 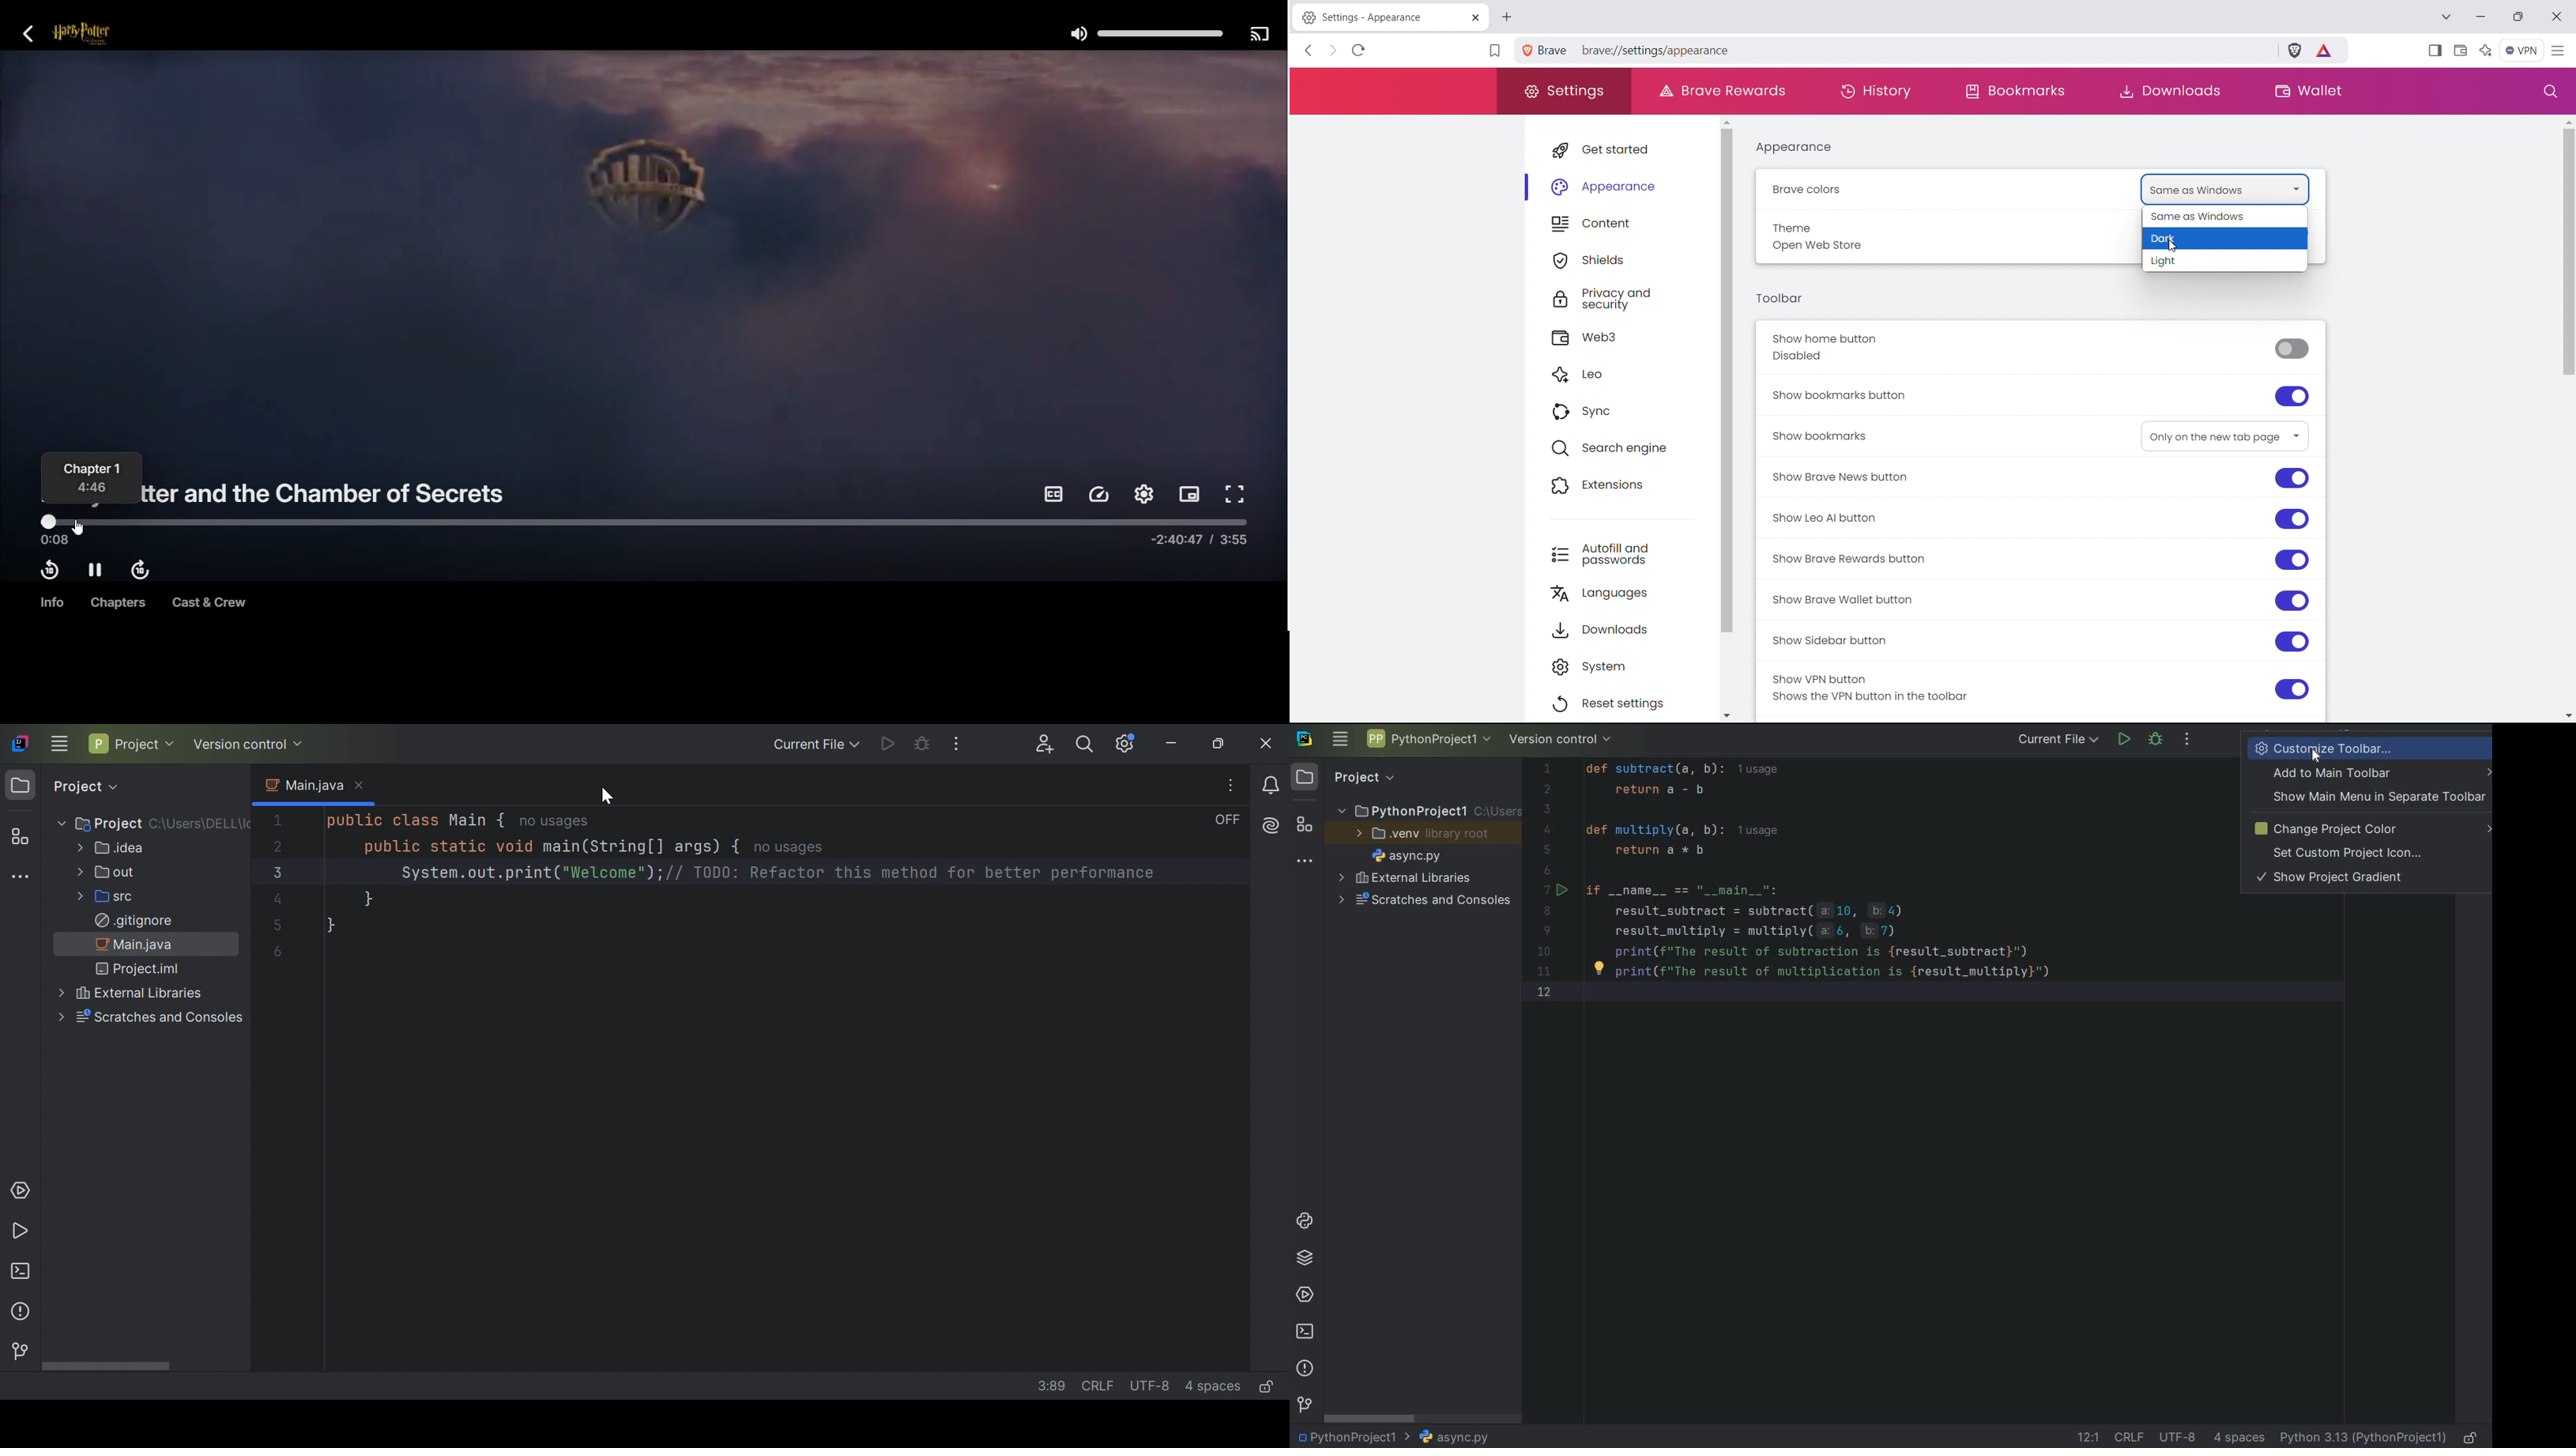 What do you see at coordinates (1232, 785) in the screenshot?
I see `Recent files, tab actions and more.` at bounding box center [1232, 785].